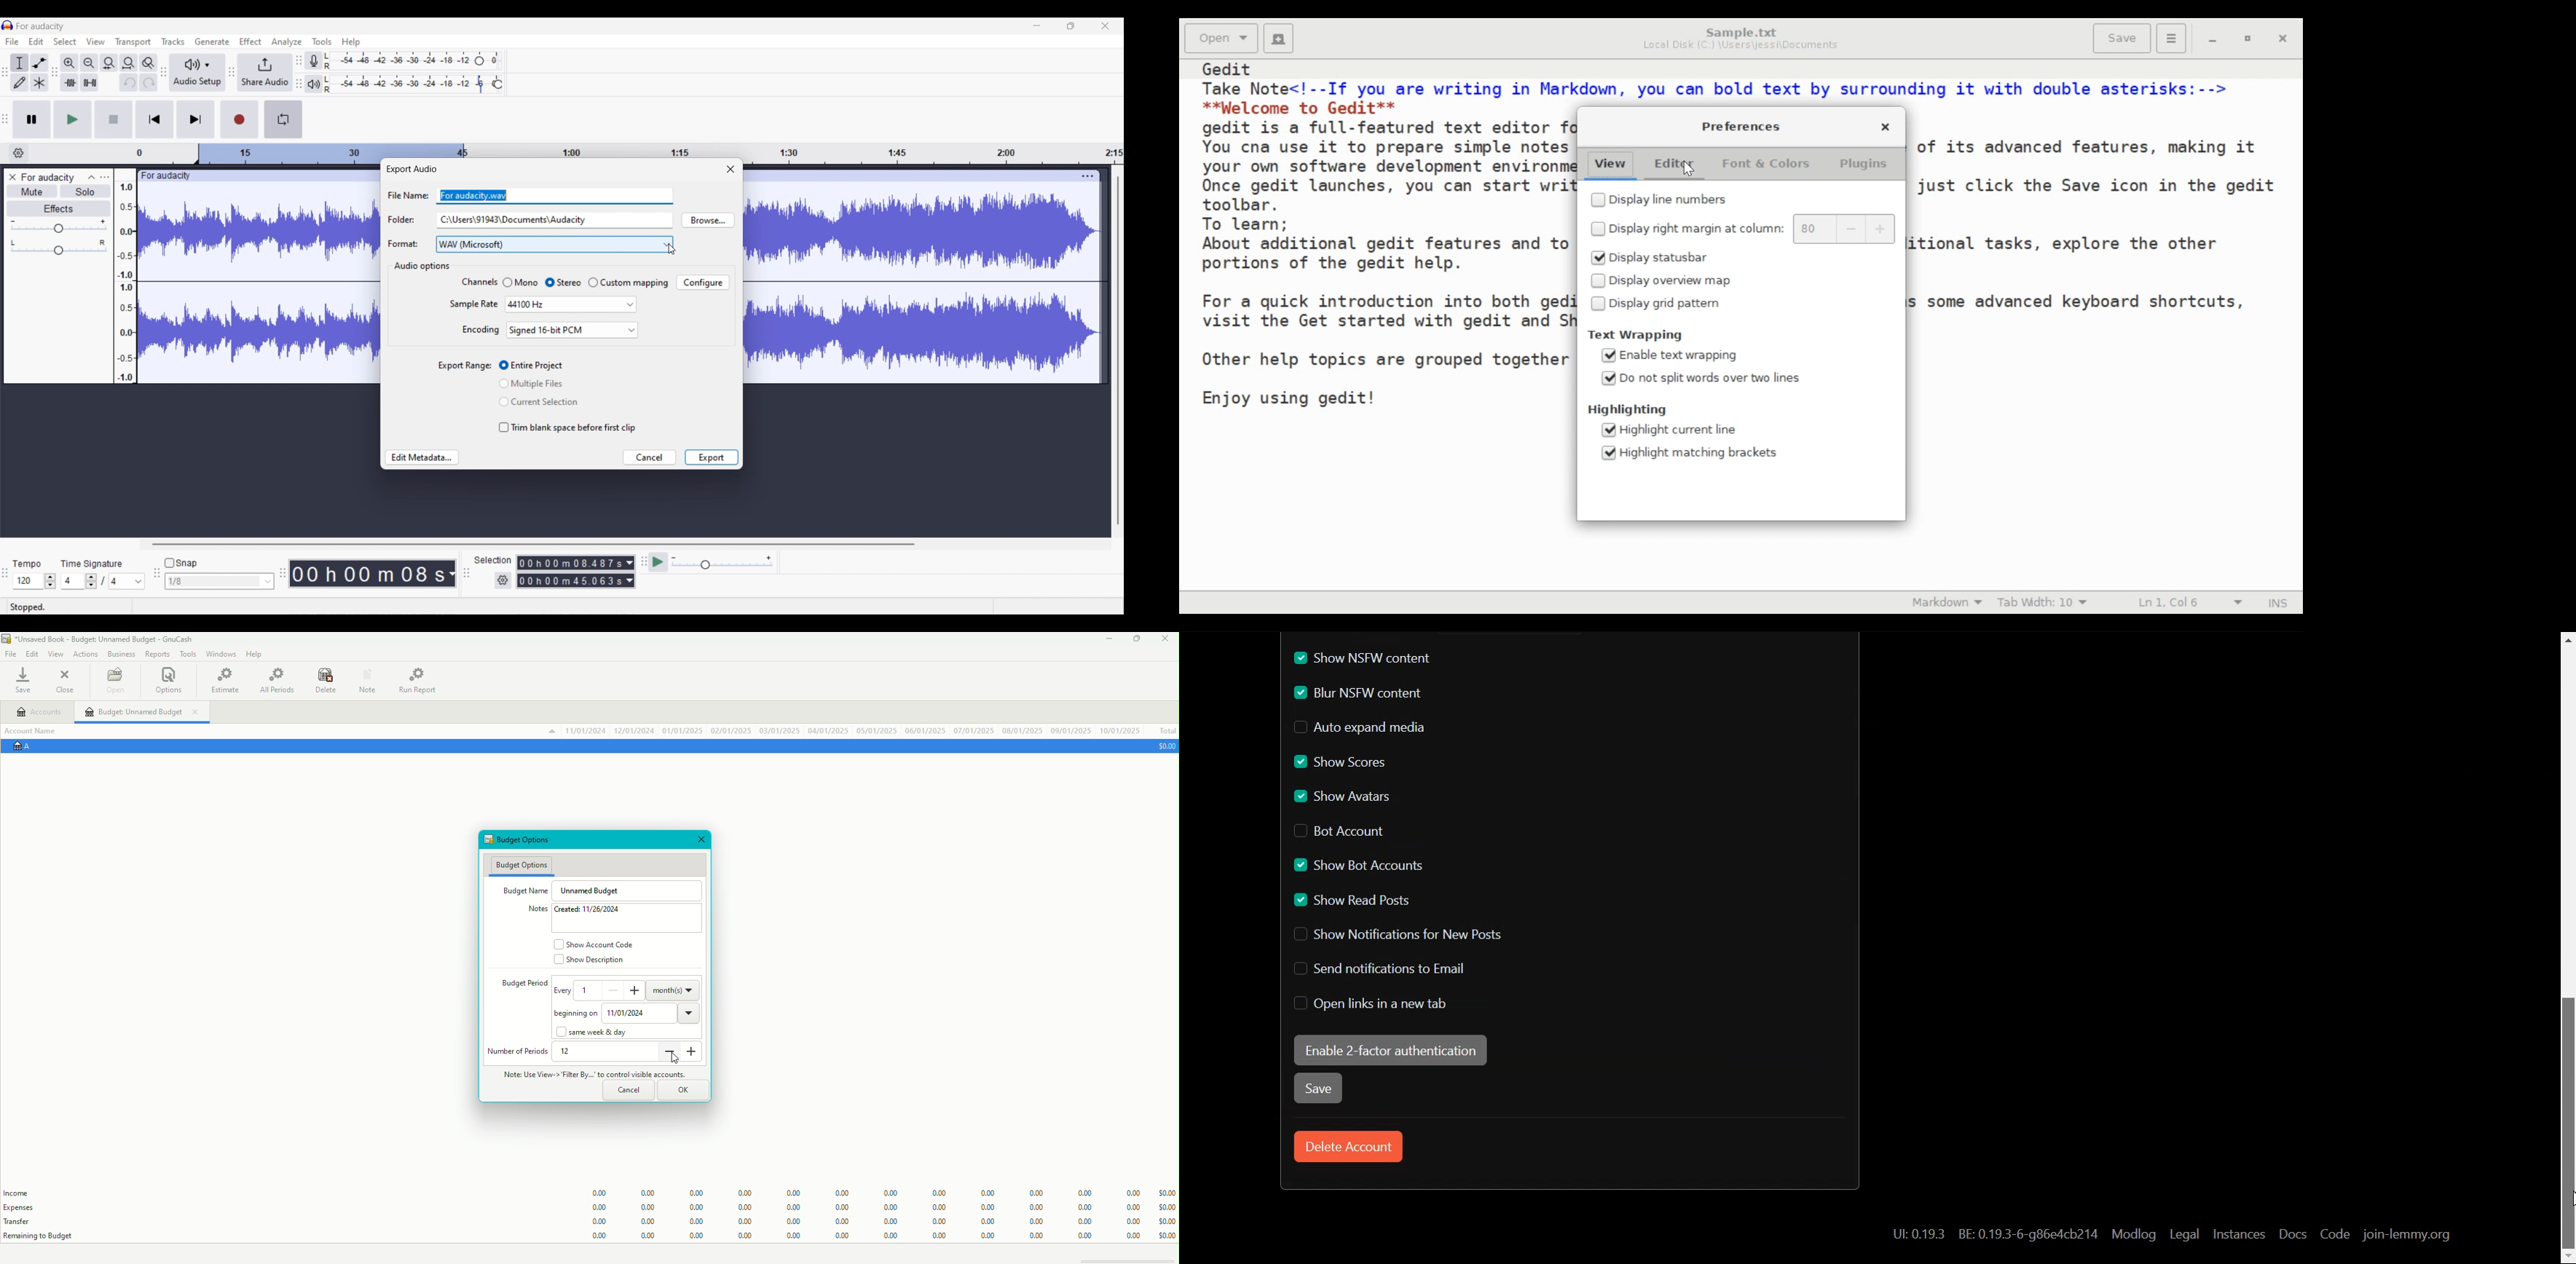  Describe the element at coordinates (1993, 1232) in the screenshot. I see `Hyperlink` at that location.